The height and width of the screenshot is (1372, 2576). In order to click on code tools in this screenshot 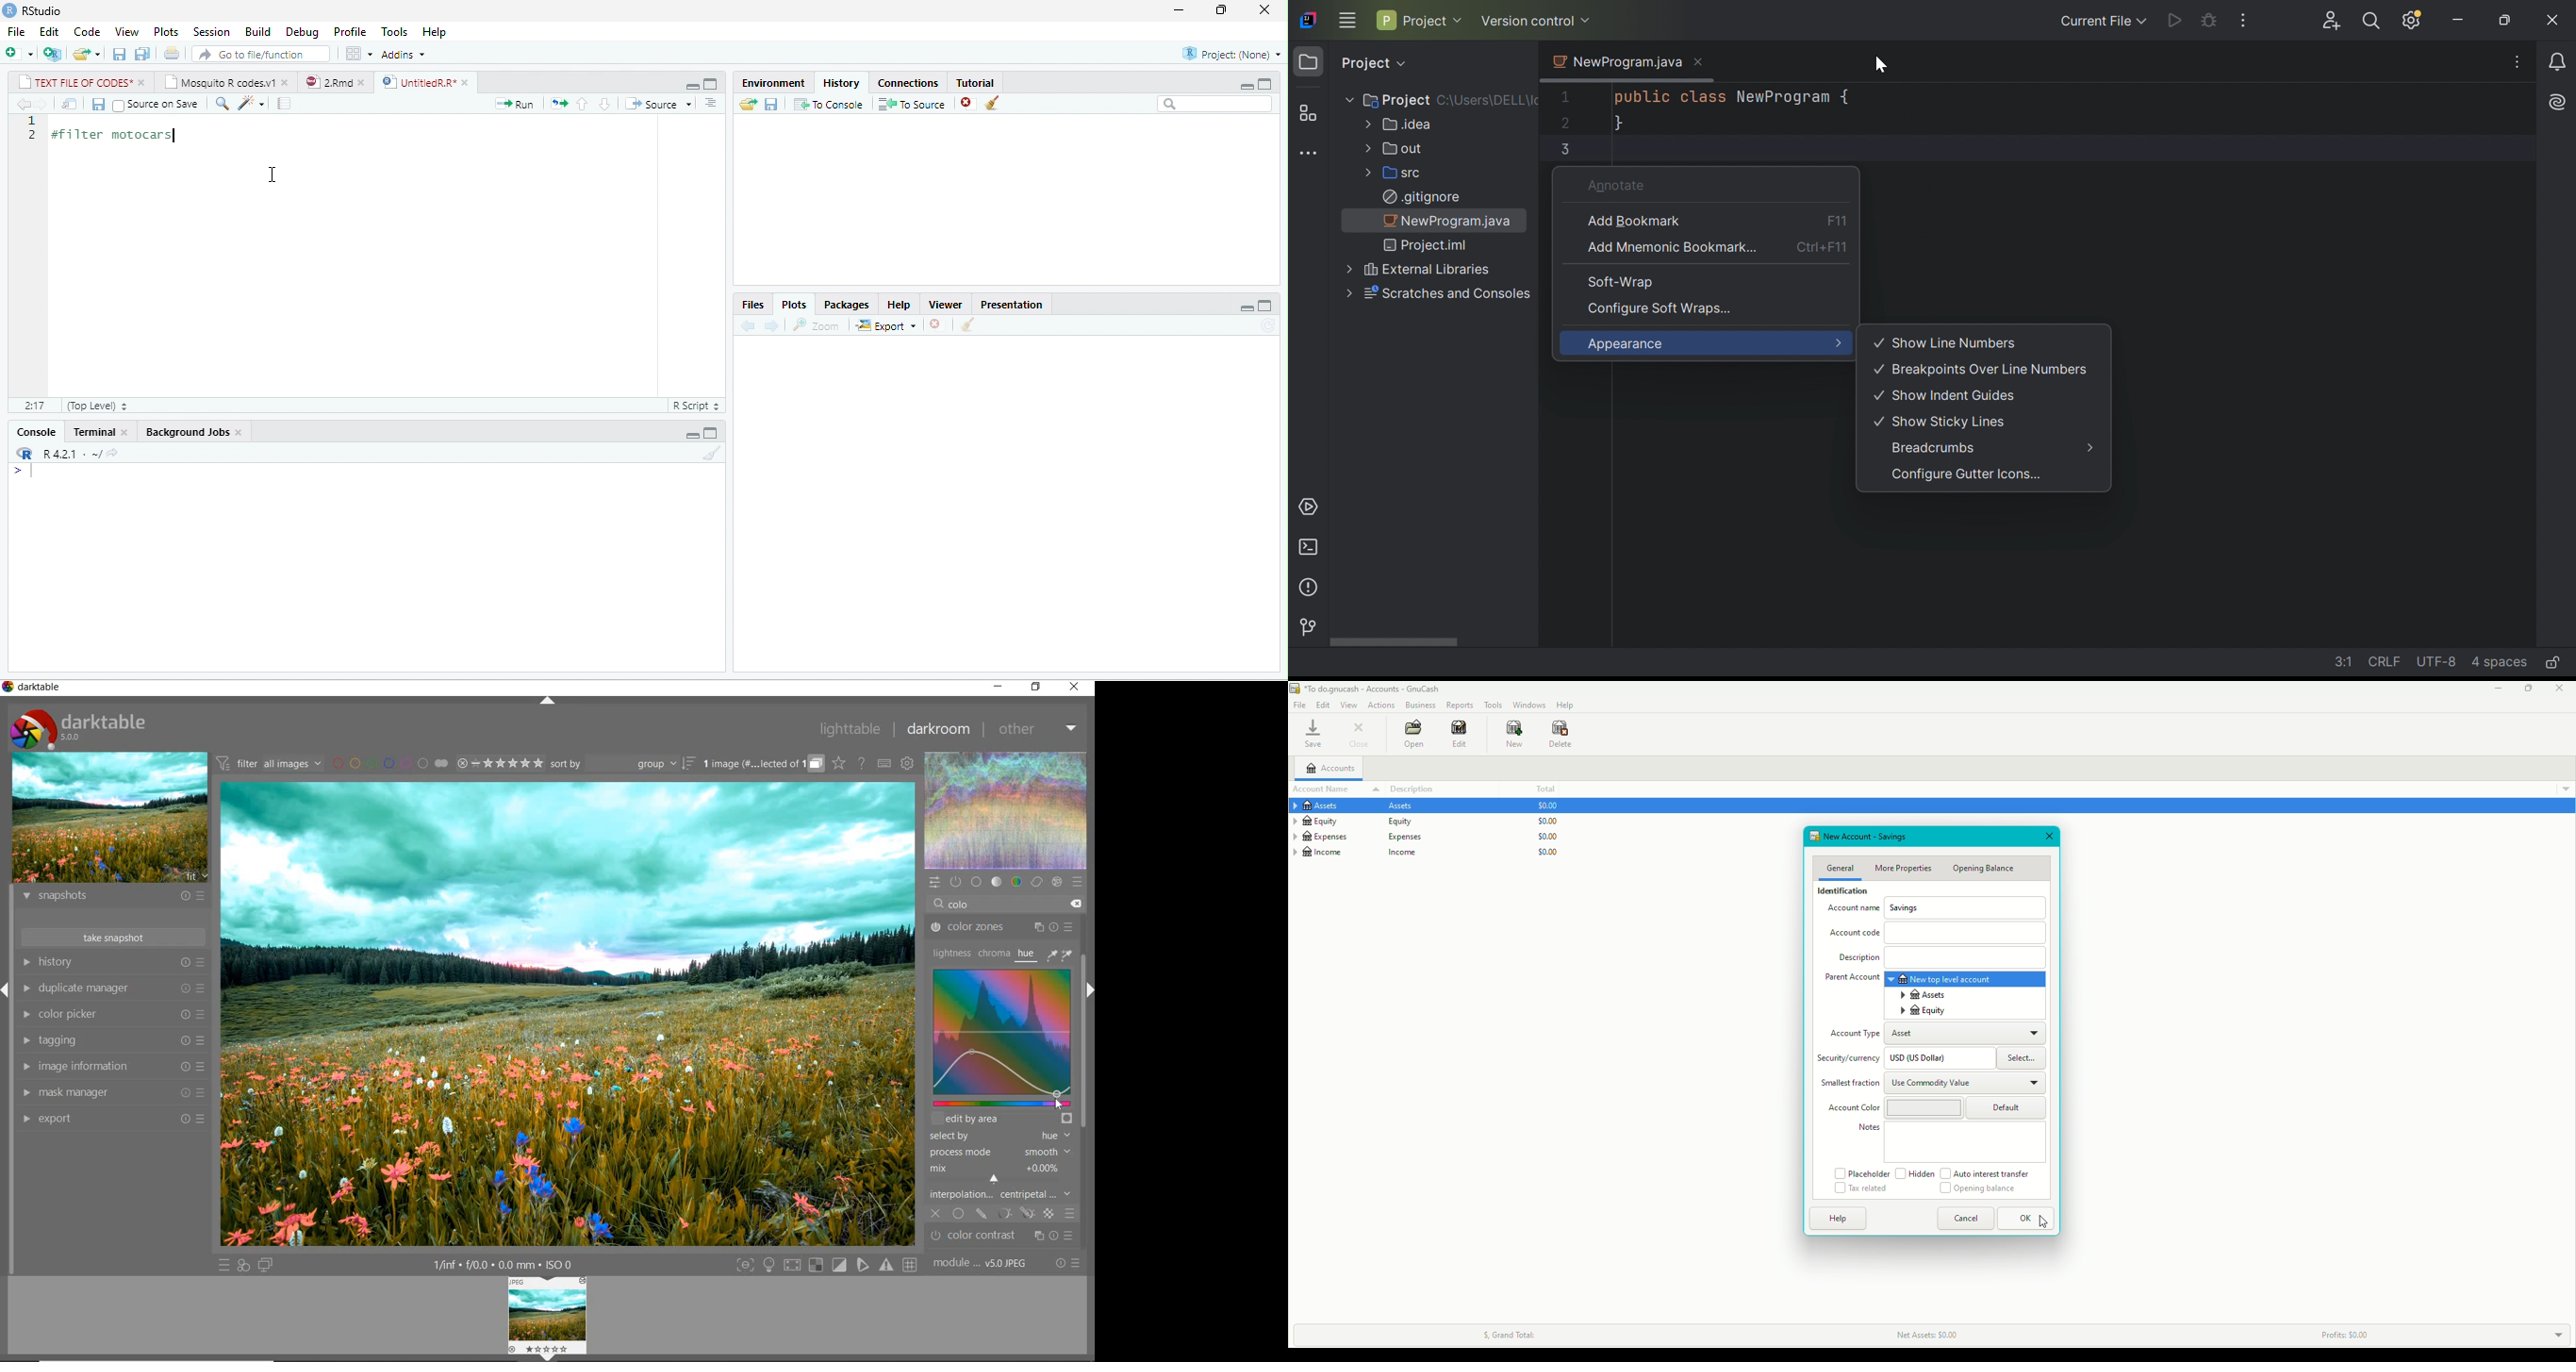, I will do `click(252, 104)`.